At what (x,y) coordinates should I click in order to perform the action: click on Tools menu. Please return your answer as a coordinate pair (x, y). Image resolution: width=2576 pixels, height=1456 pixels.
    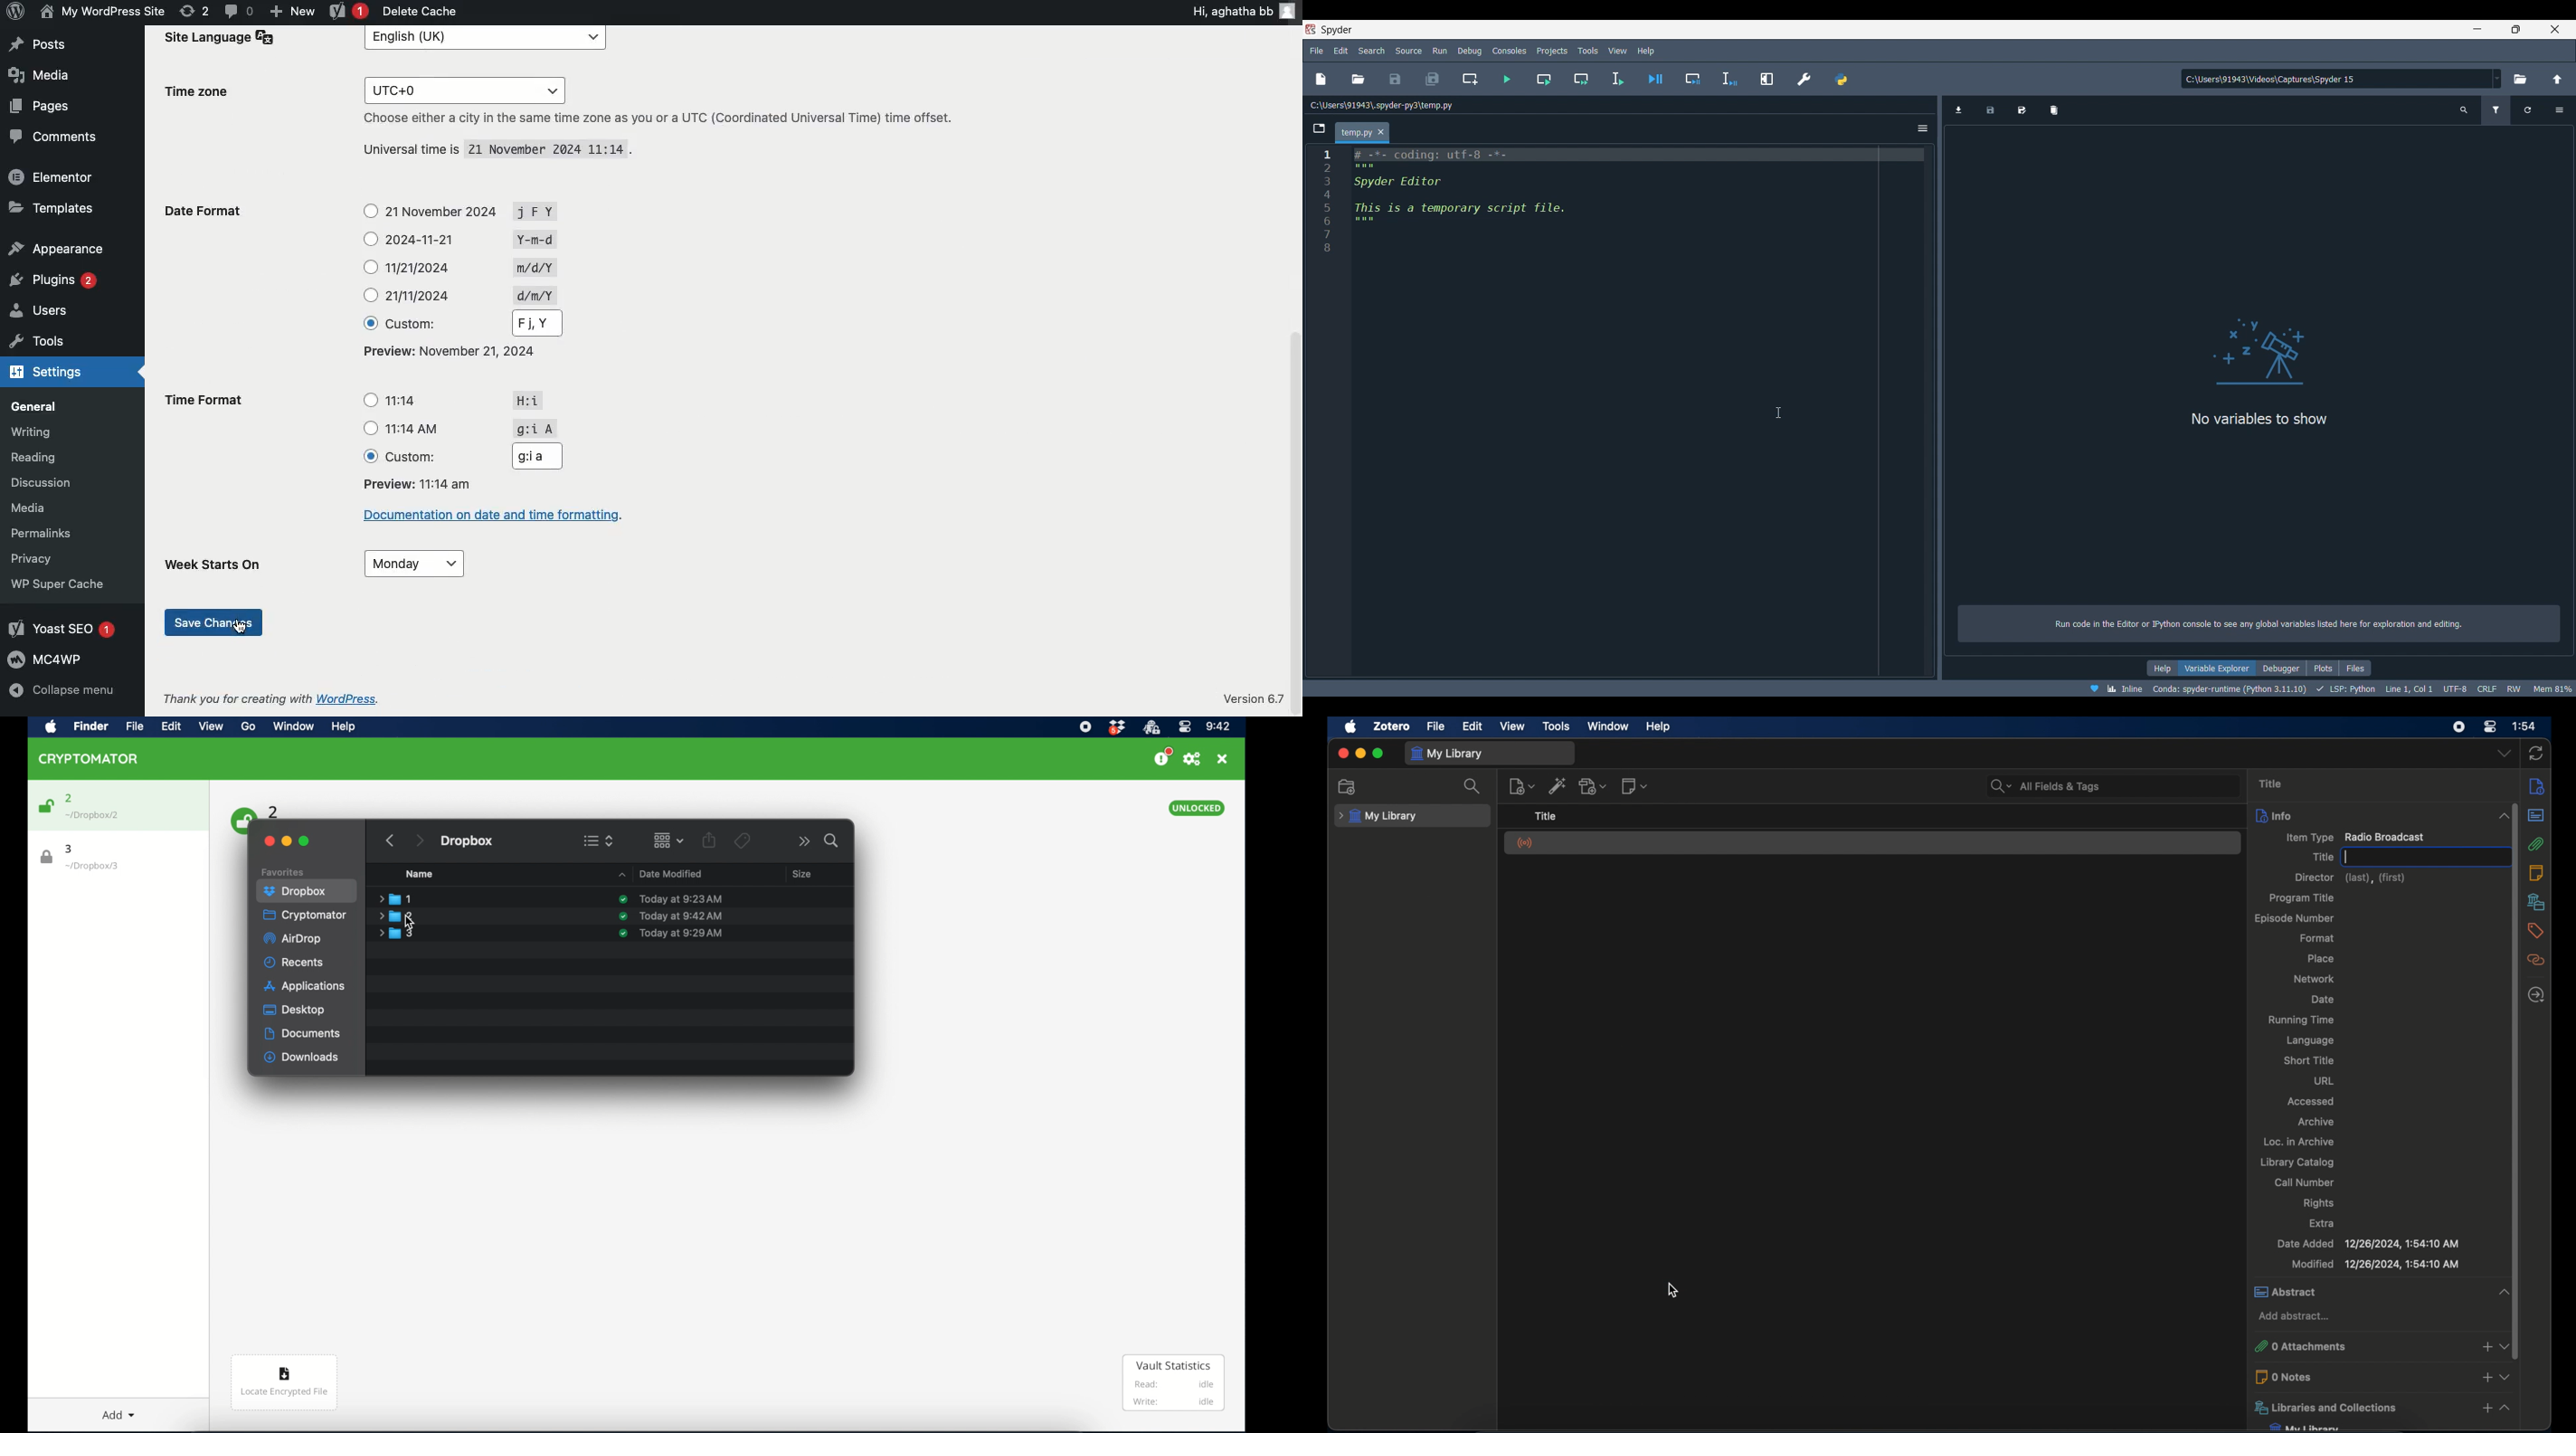
    Looking at the image, I should click on (1588, 50).